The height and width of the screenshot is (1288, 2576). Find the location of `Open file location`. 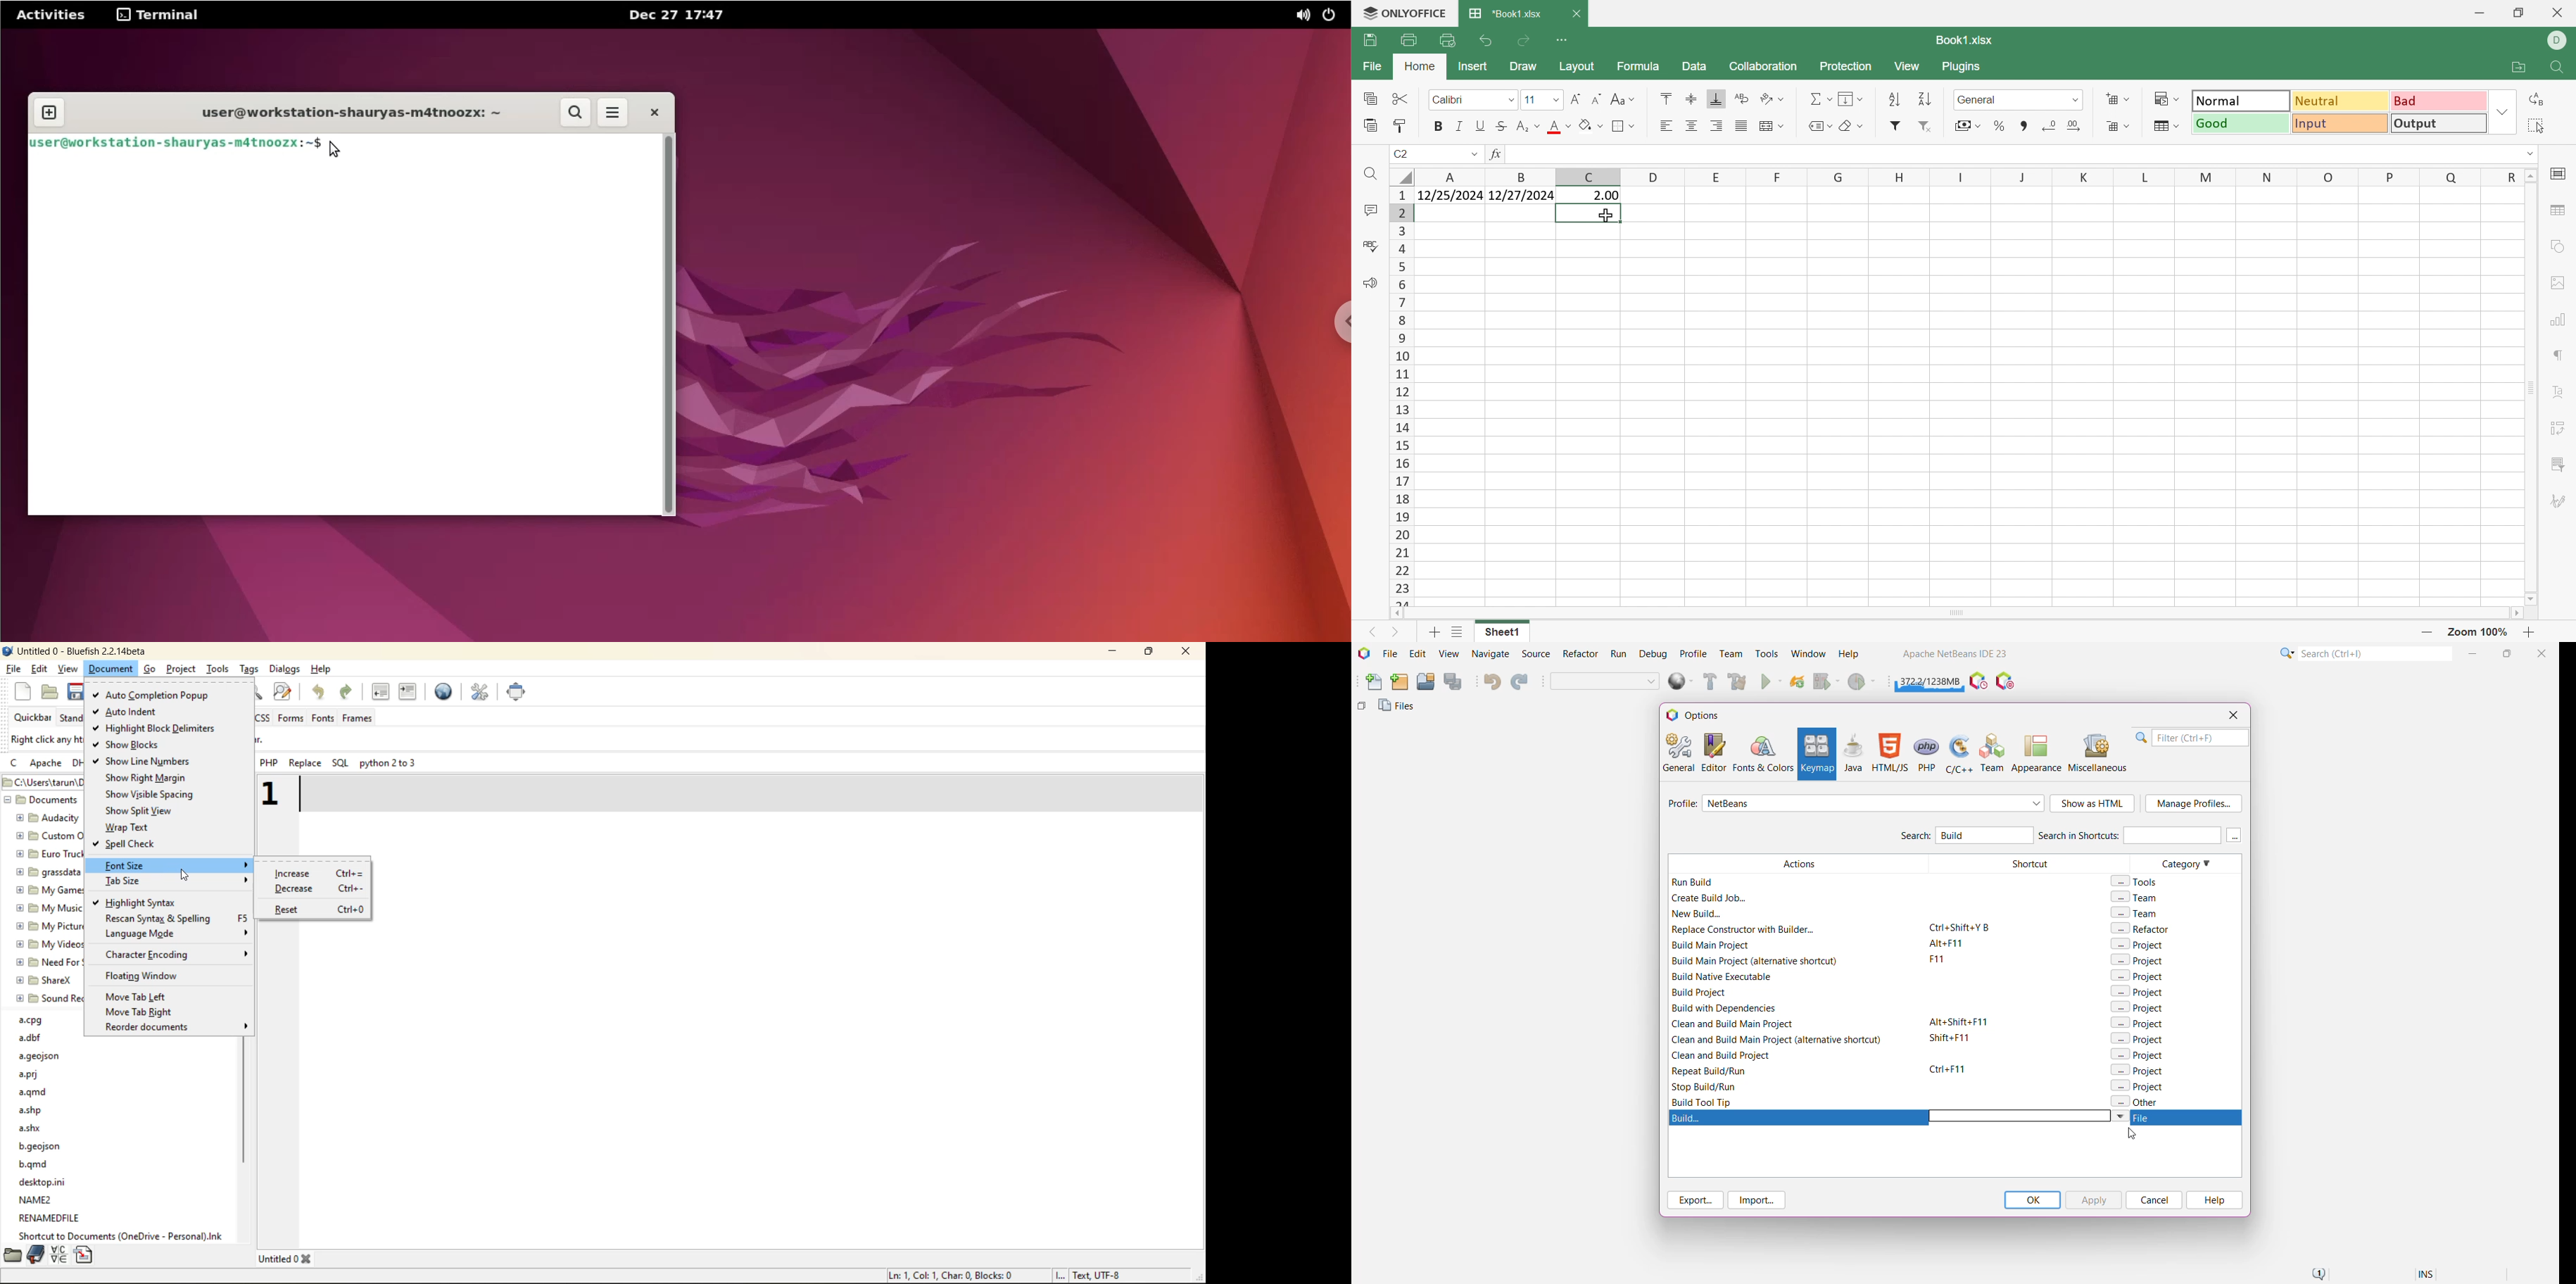

Open file location is located at coordinates (2520, 68).